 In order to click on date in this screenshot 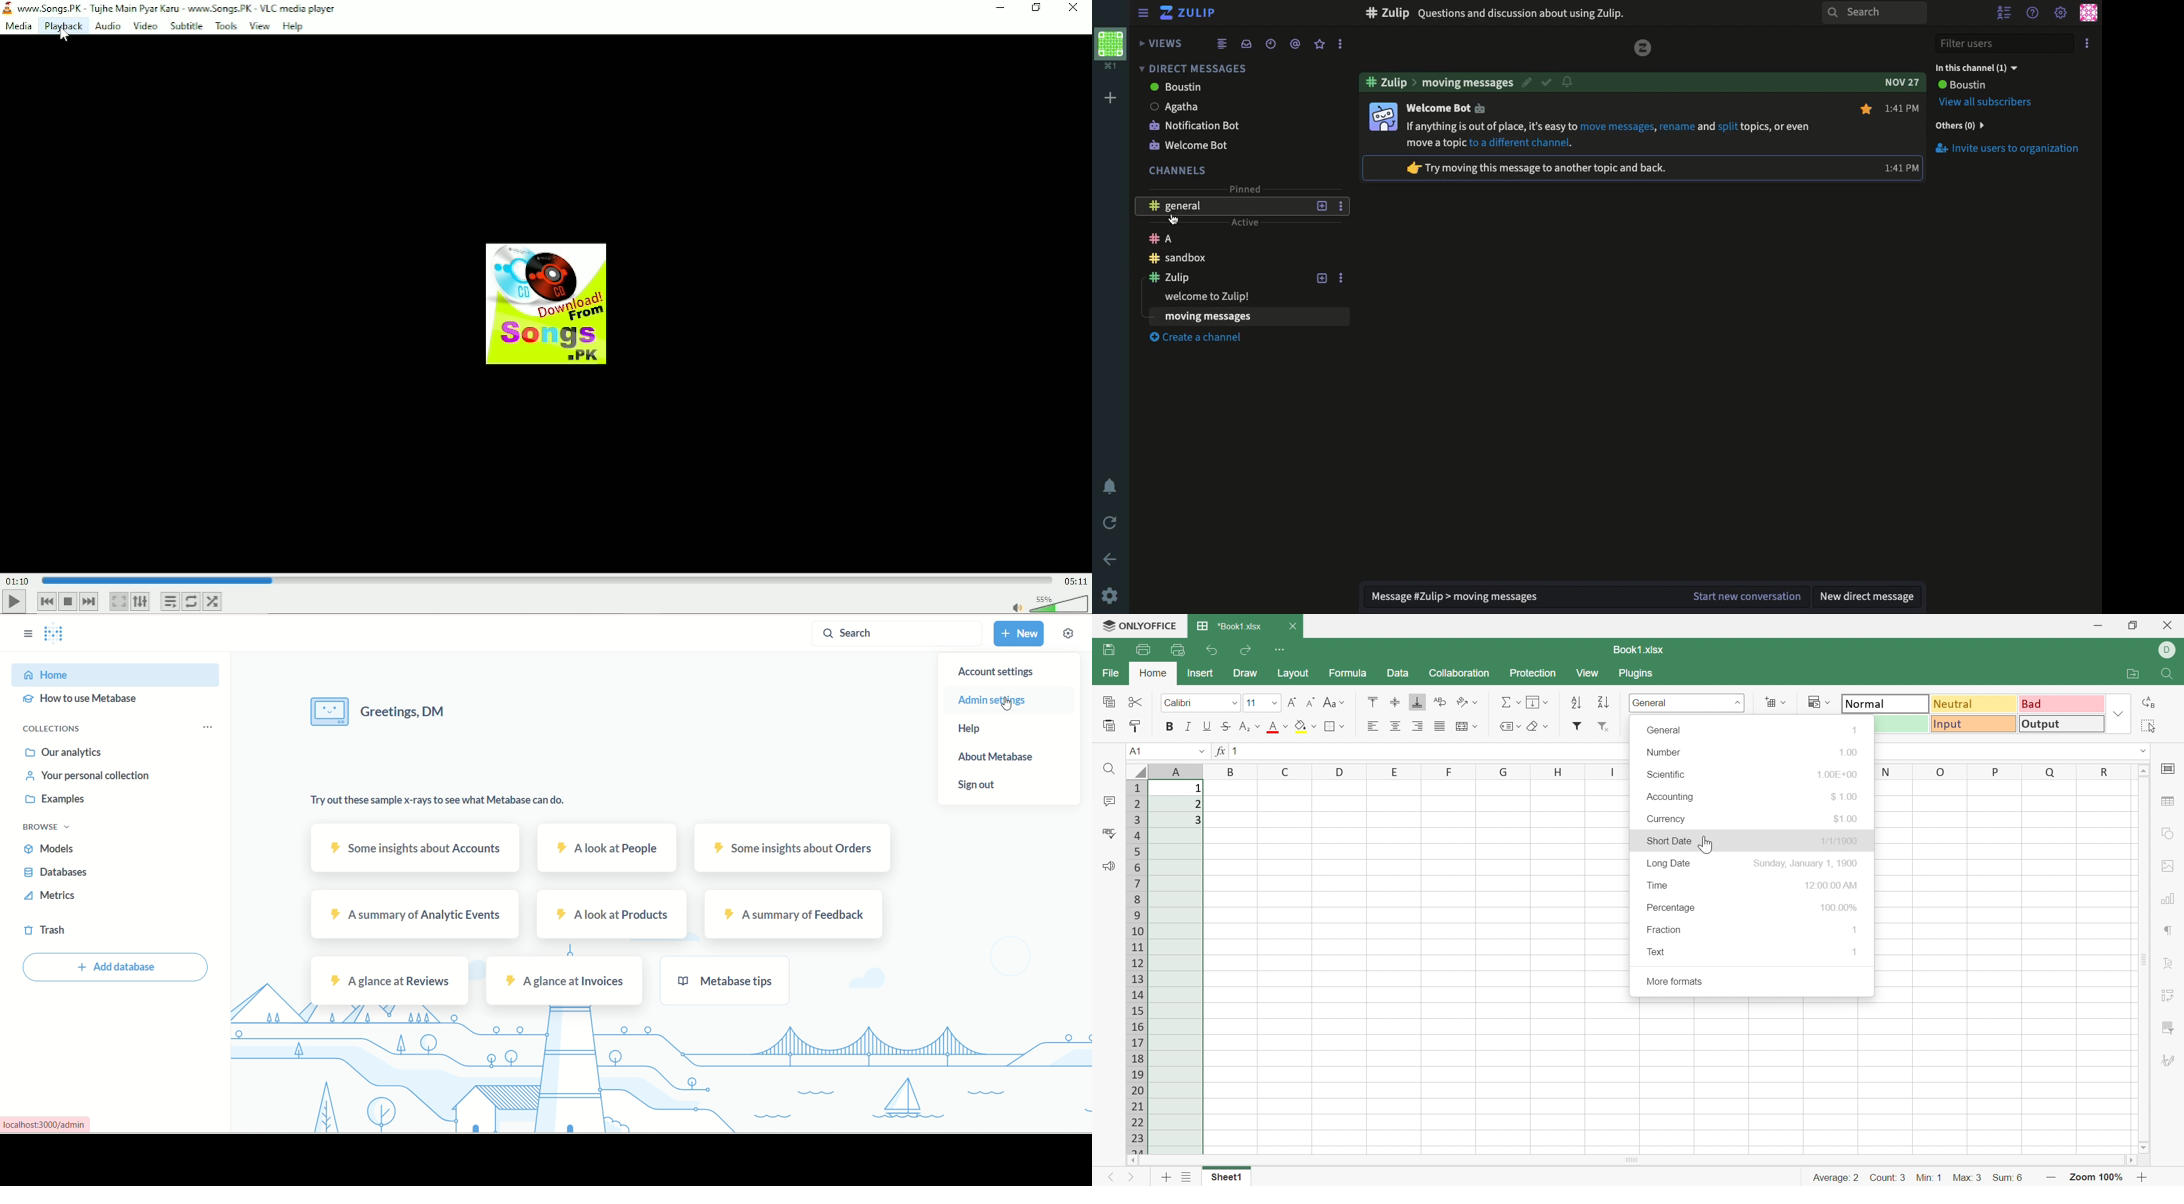, I will do `click(1901, 82)`.